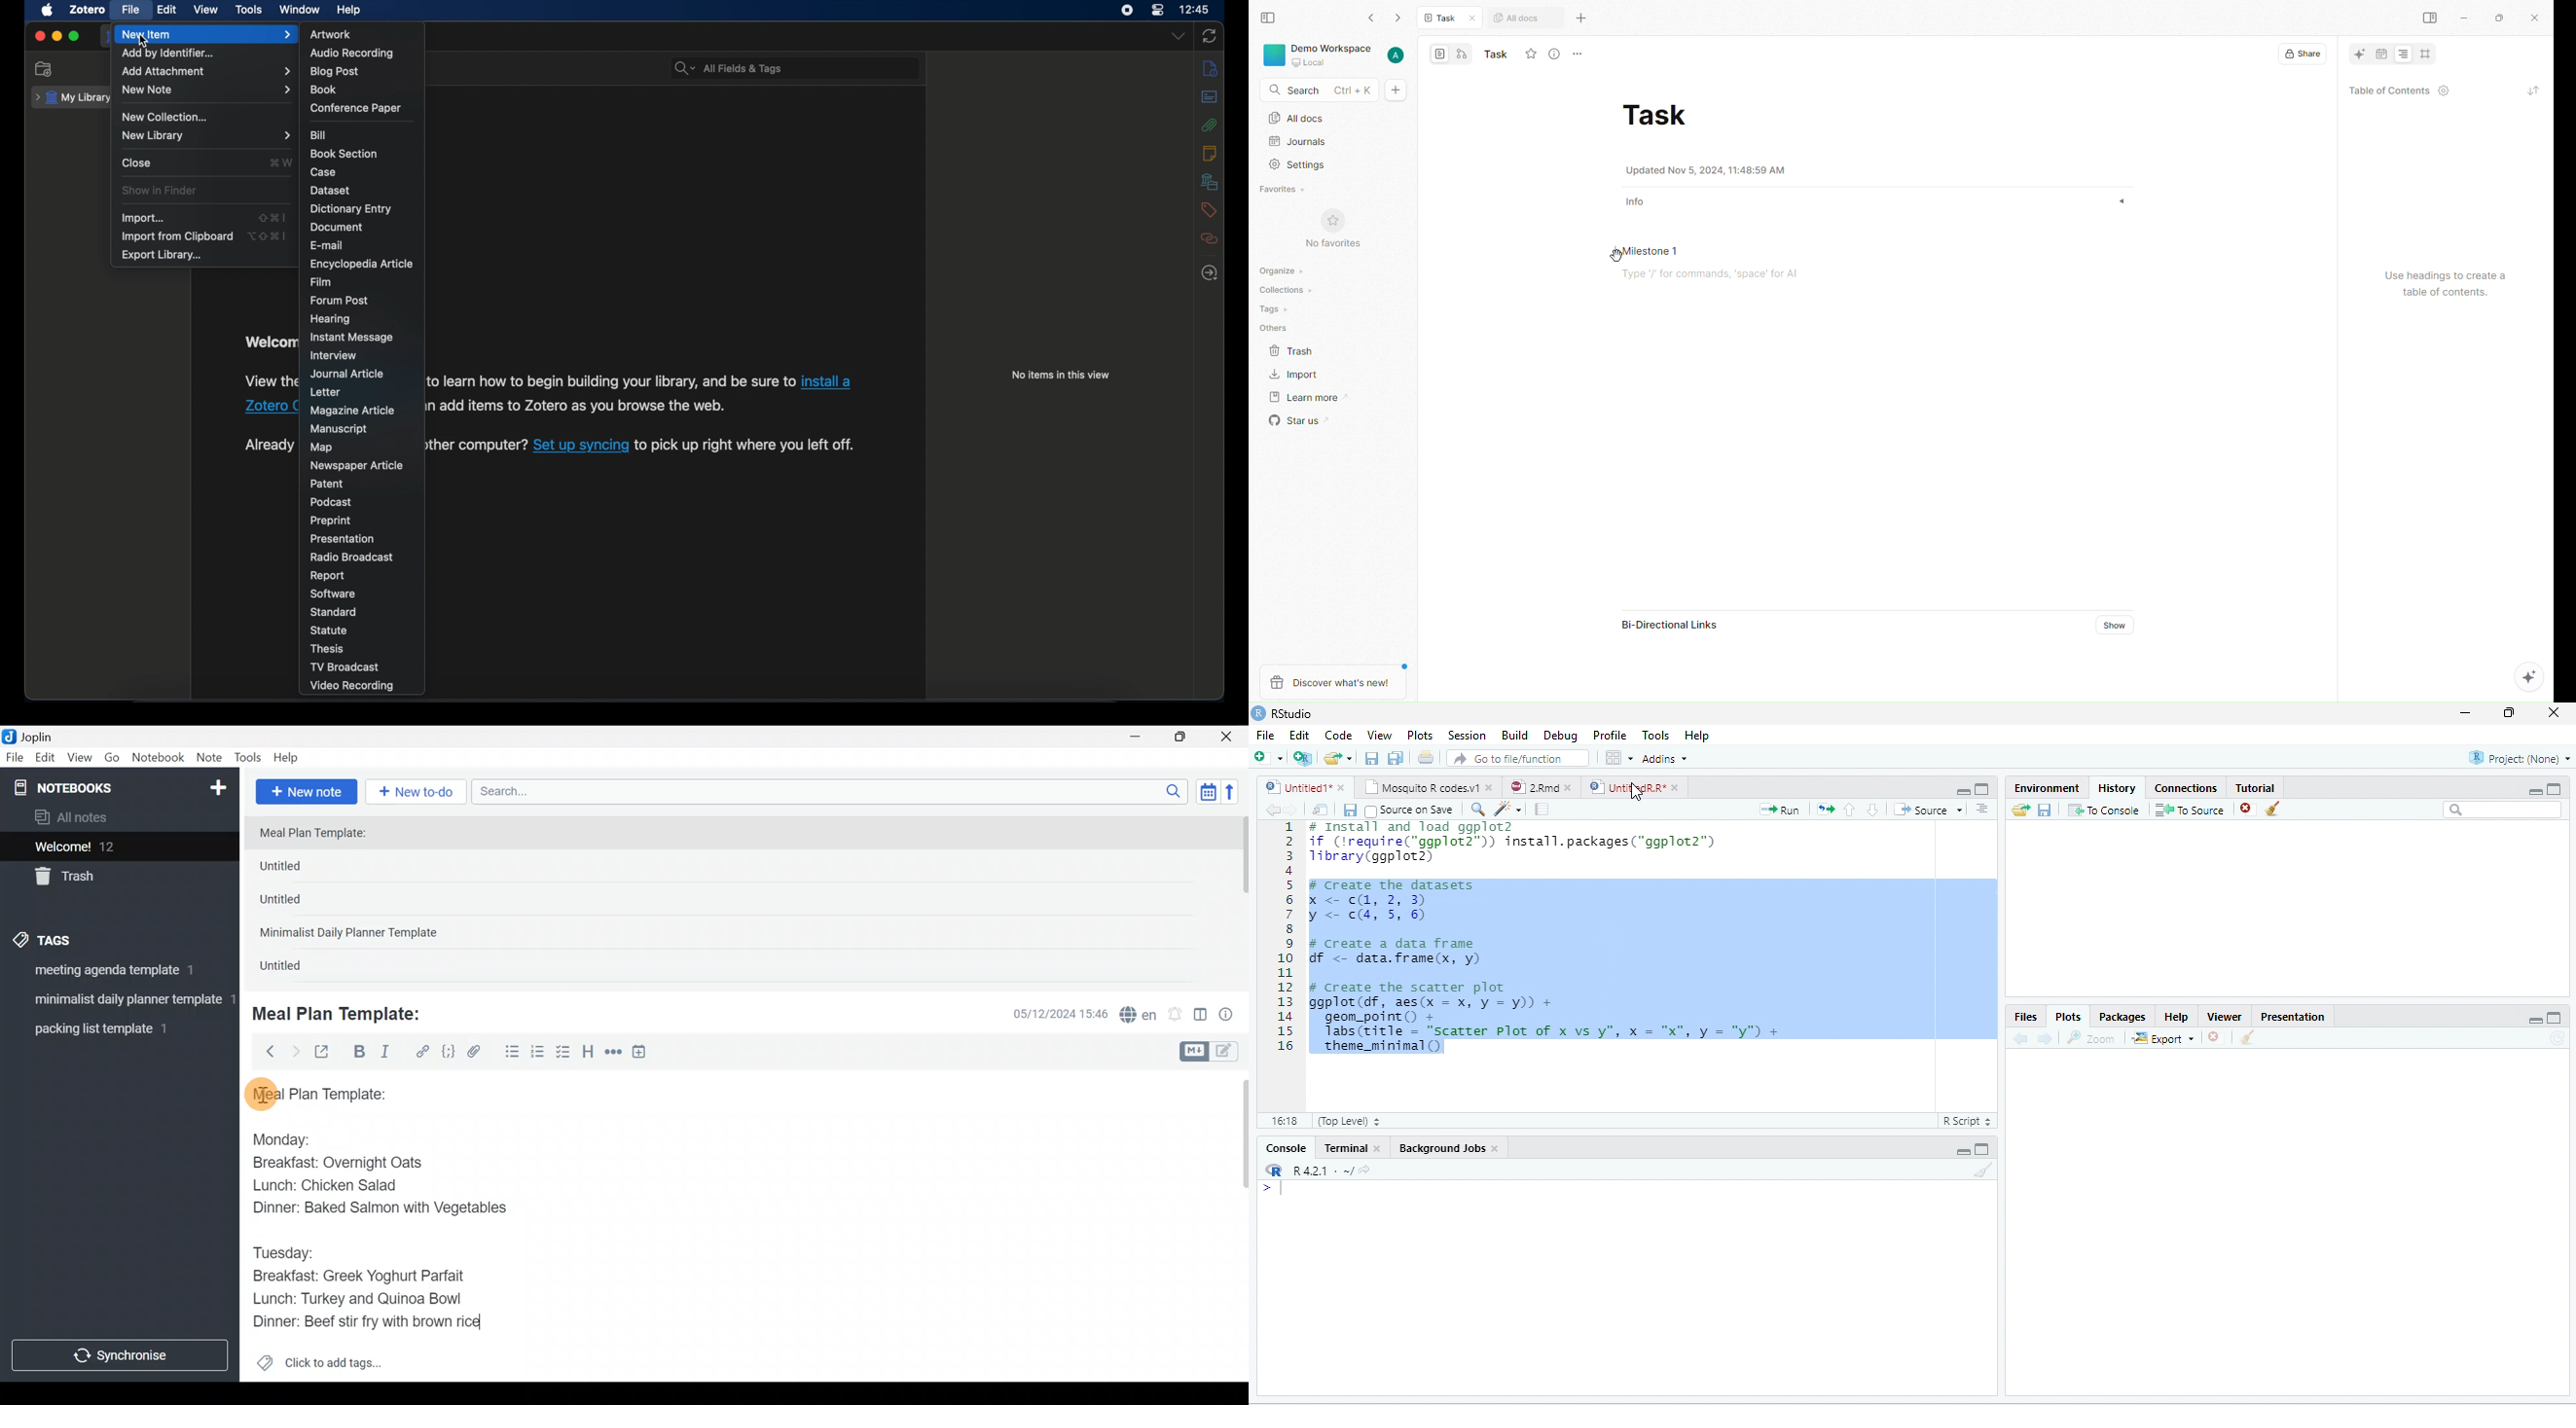  I want to click on Insert time, so click(645, 1054).